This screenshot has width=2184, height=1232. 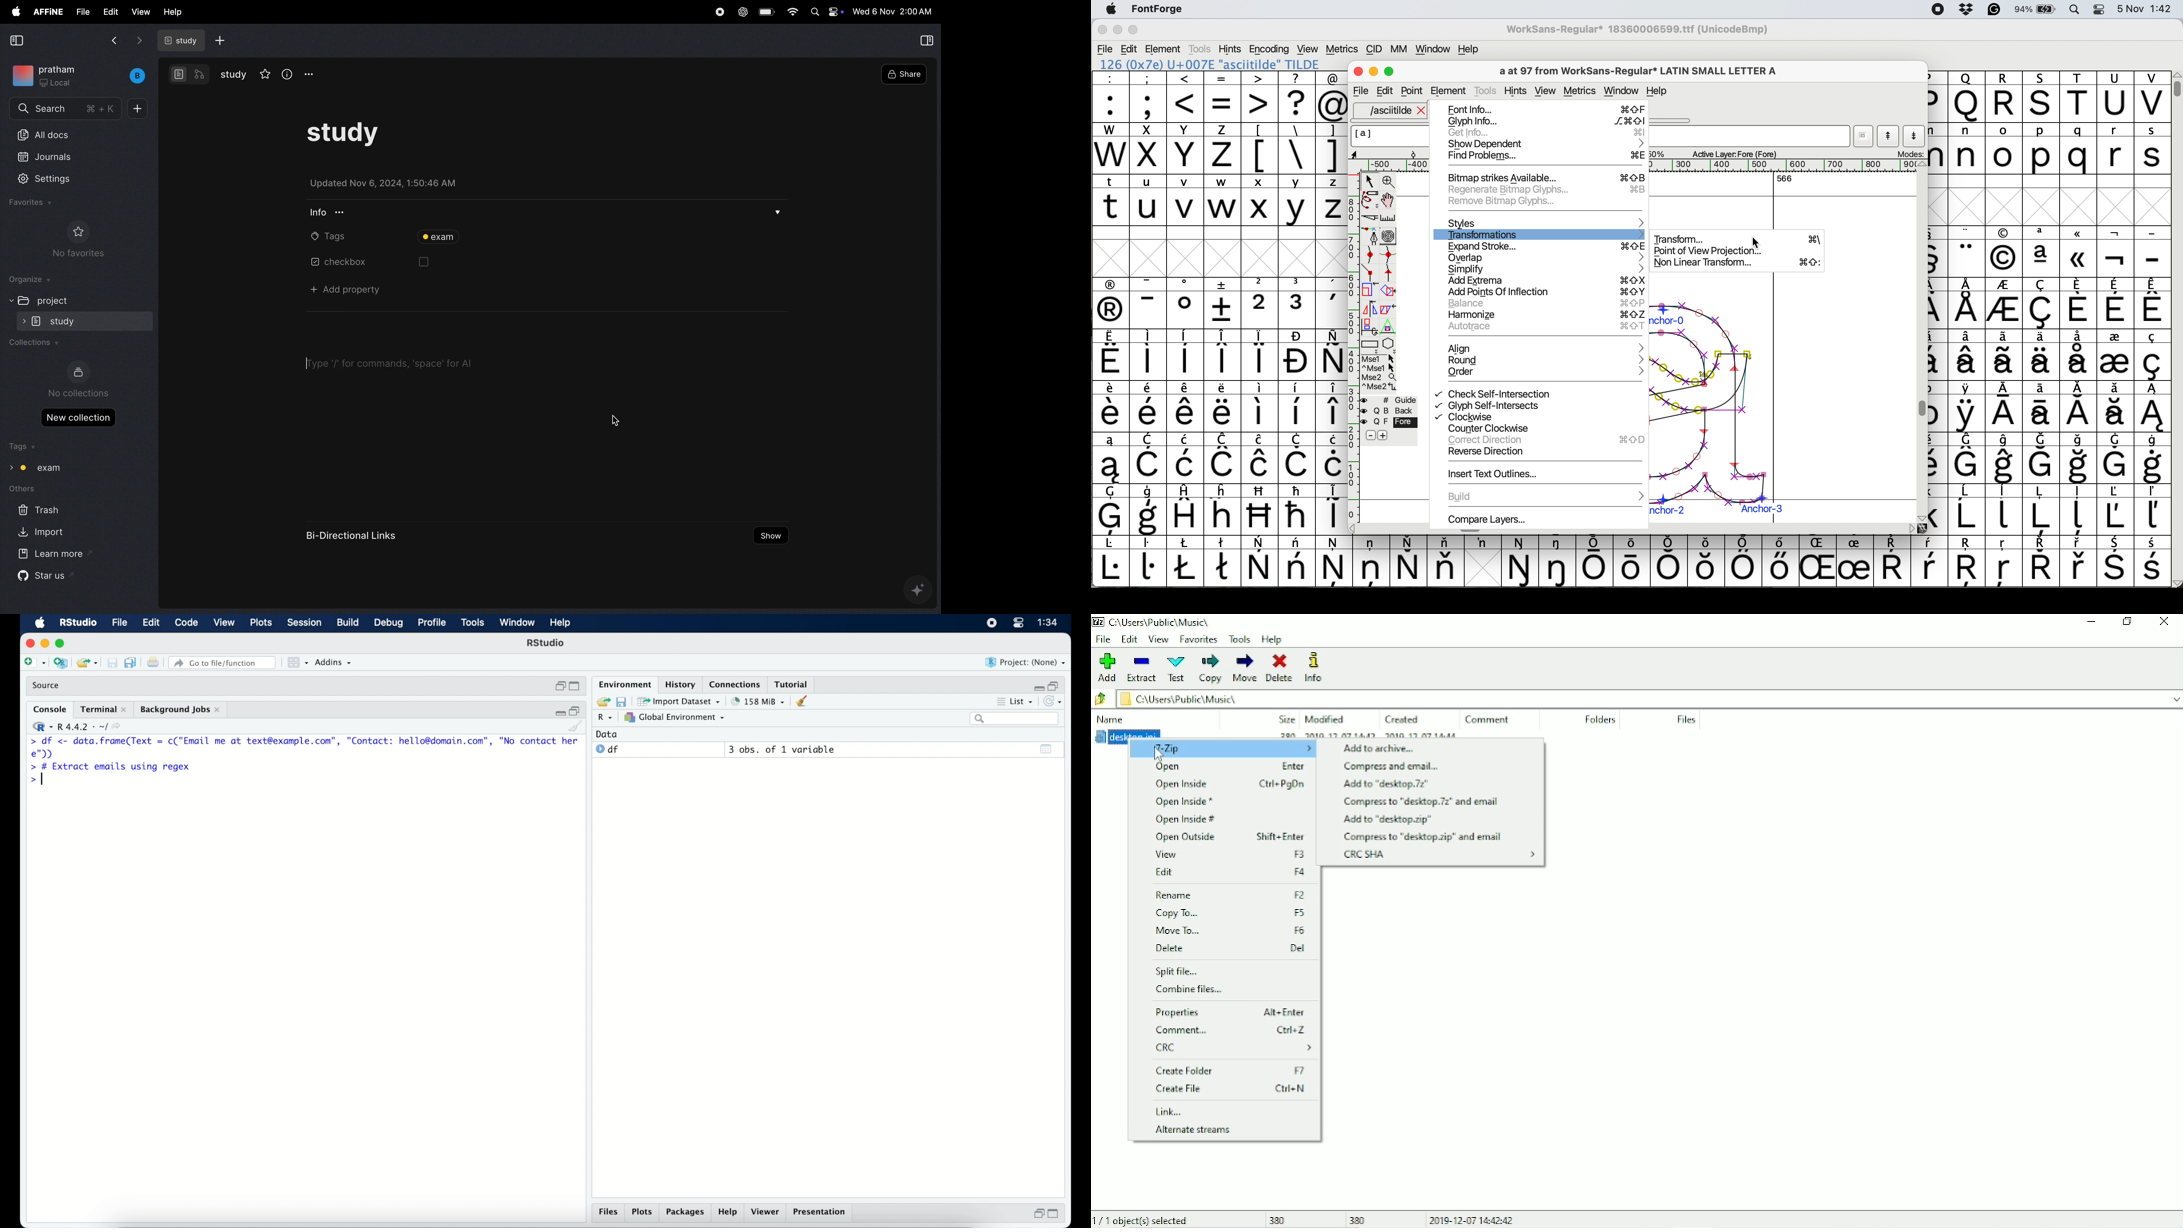 What do you see at coordinates (2115, 97) in the screenshot?
I see `U` at bounding box center [2115, 97].